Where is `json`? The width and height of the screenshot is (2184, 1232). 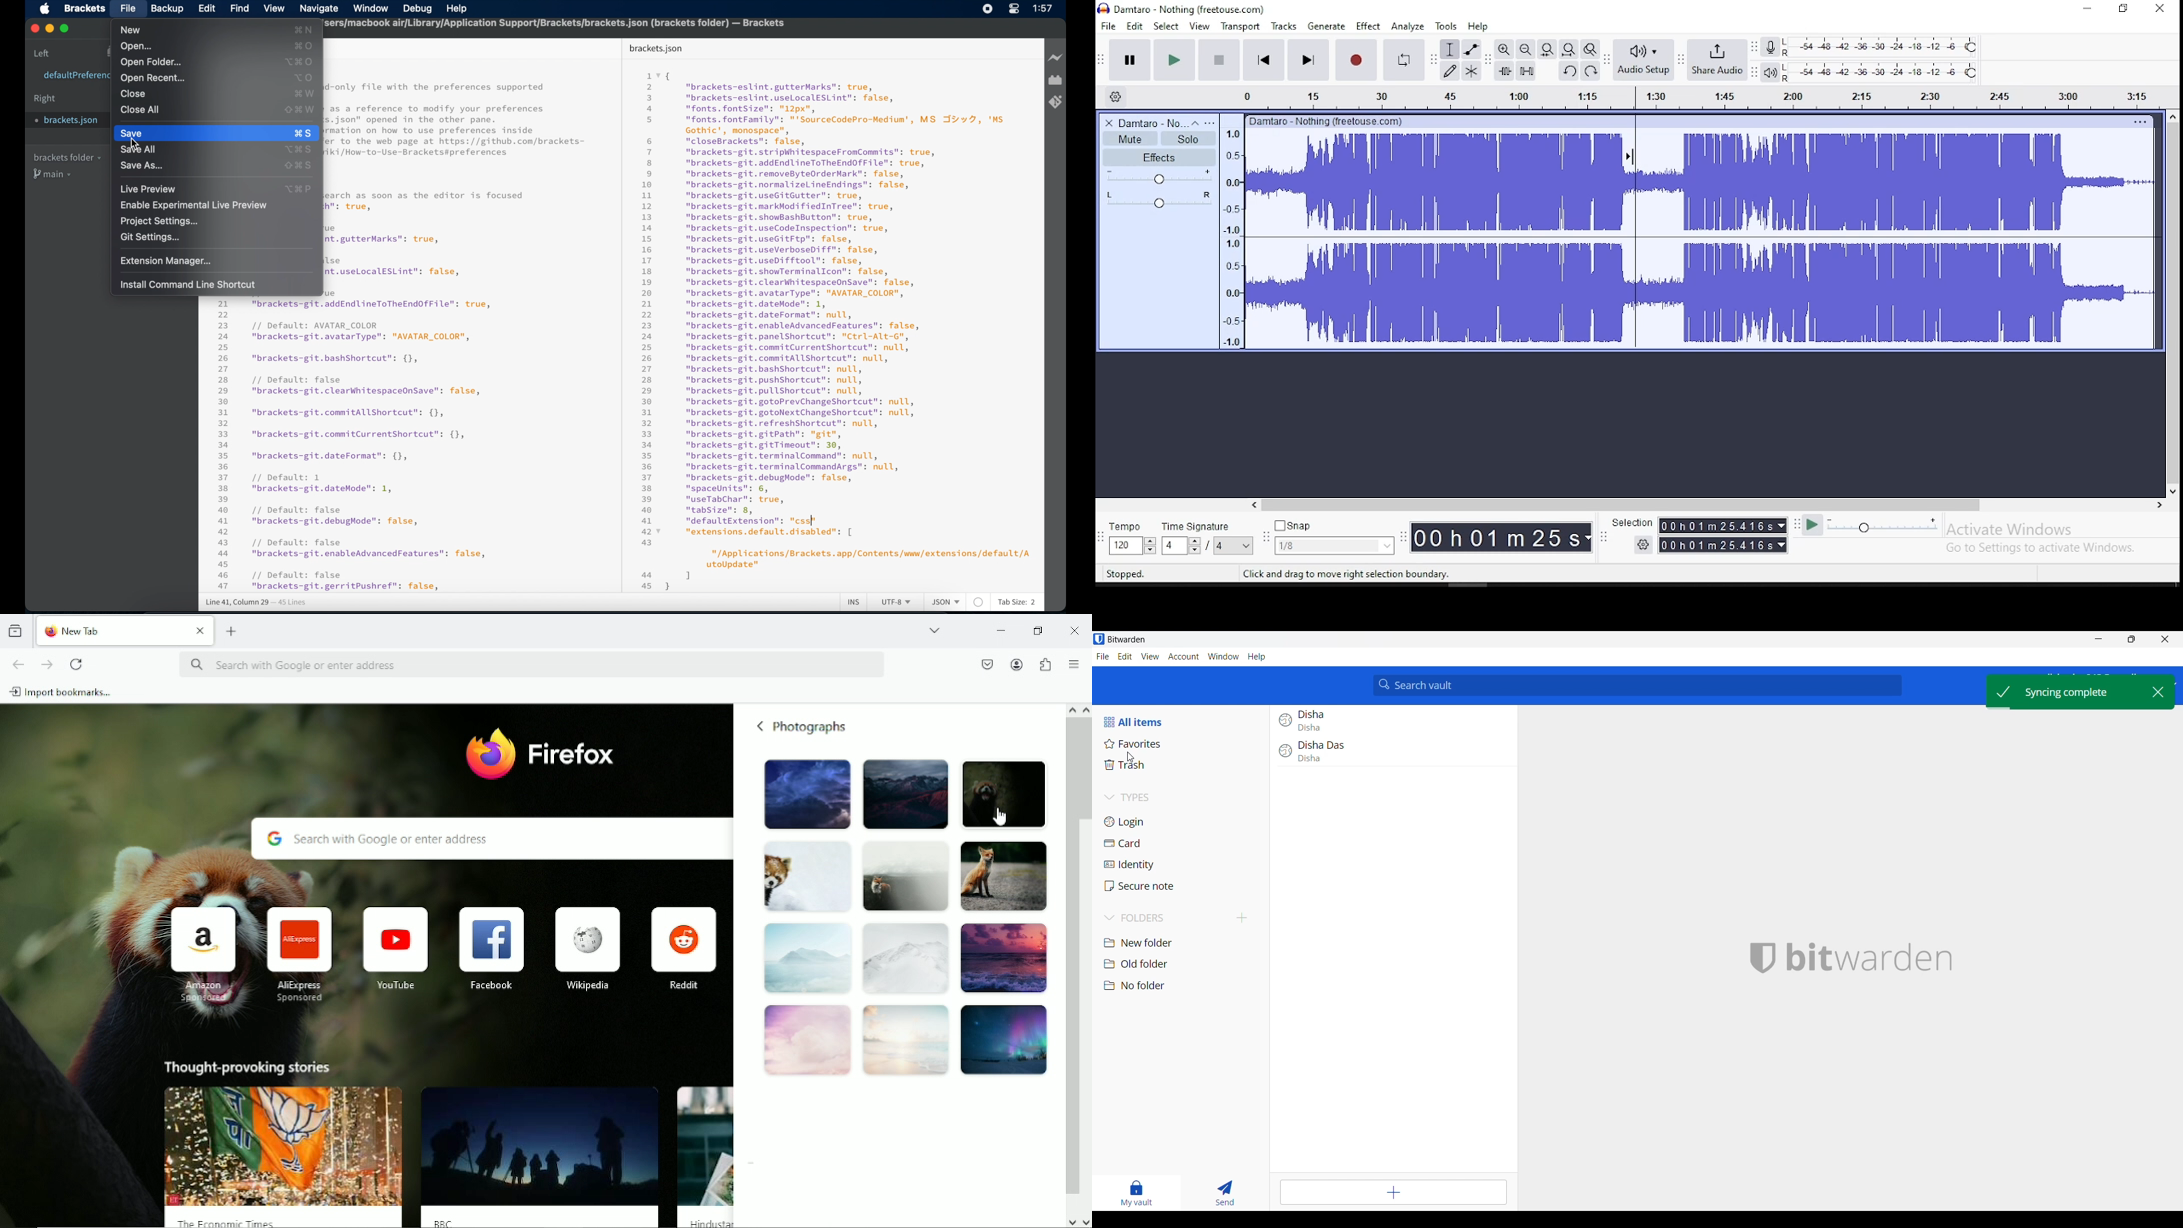
json is located at coordinates (945, 603).